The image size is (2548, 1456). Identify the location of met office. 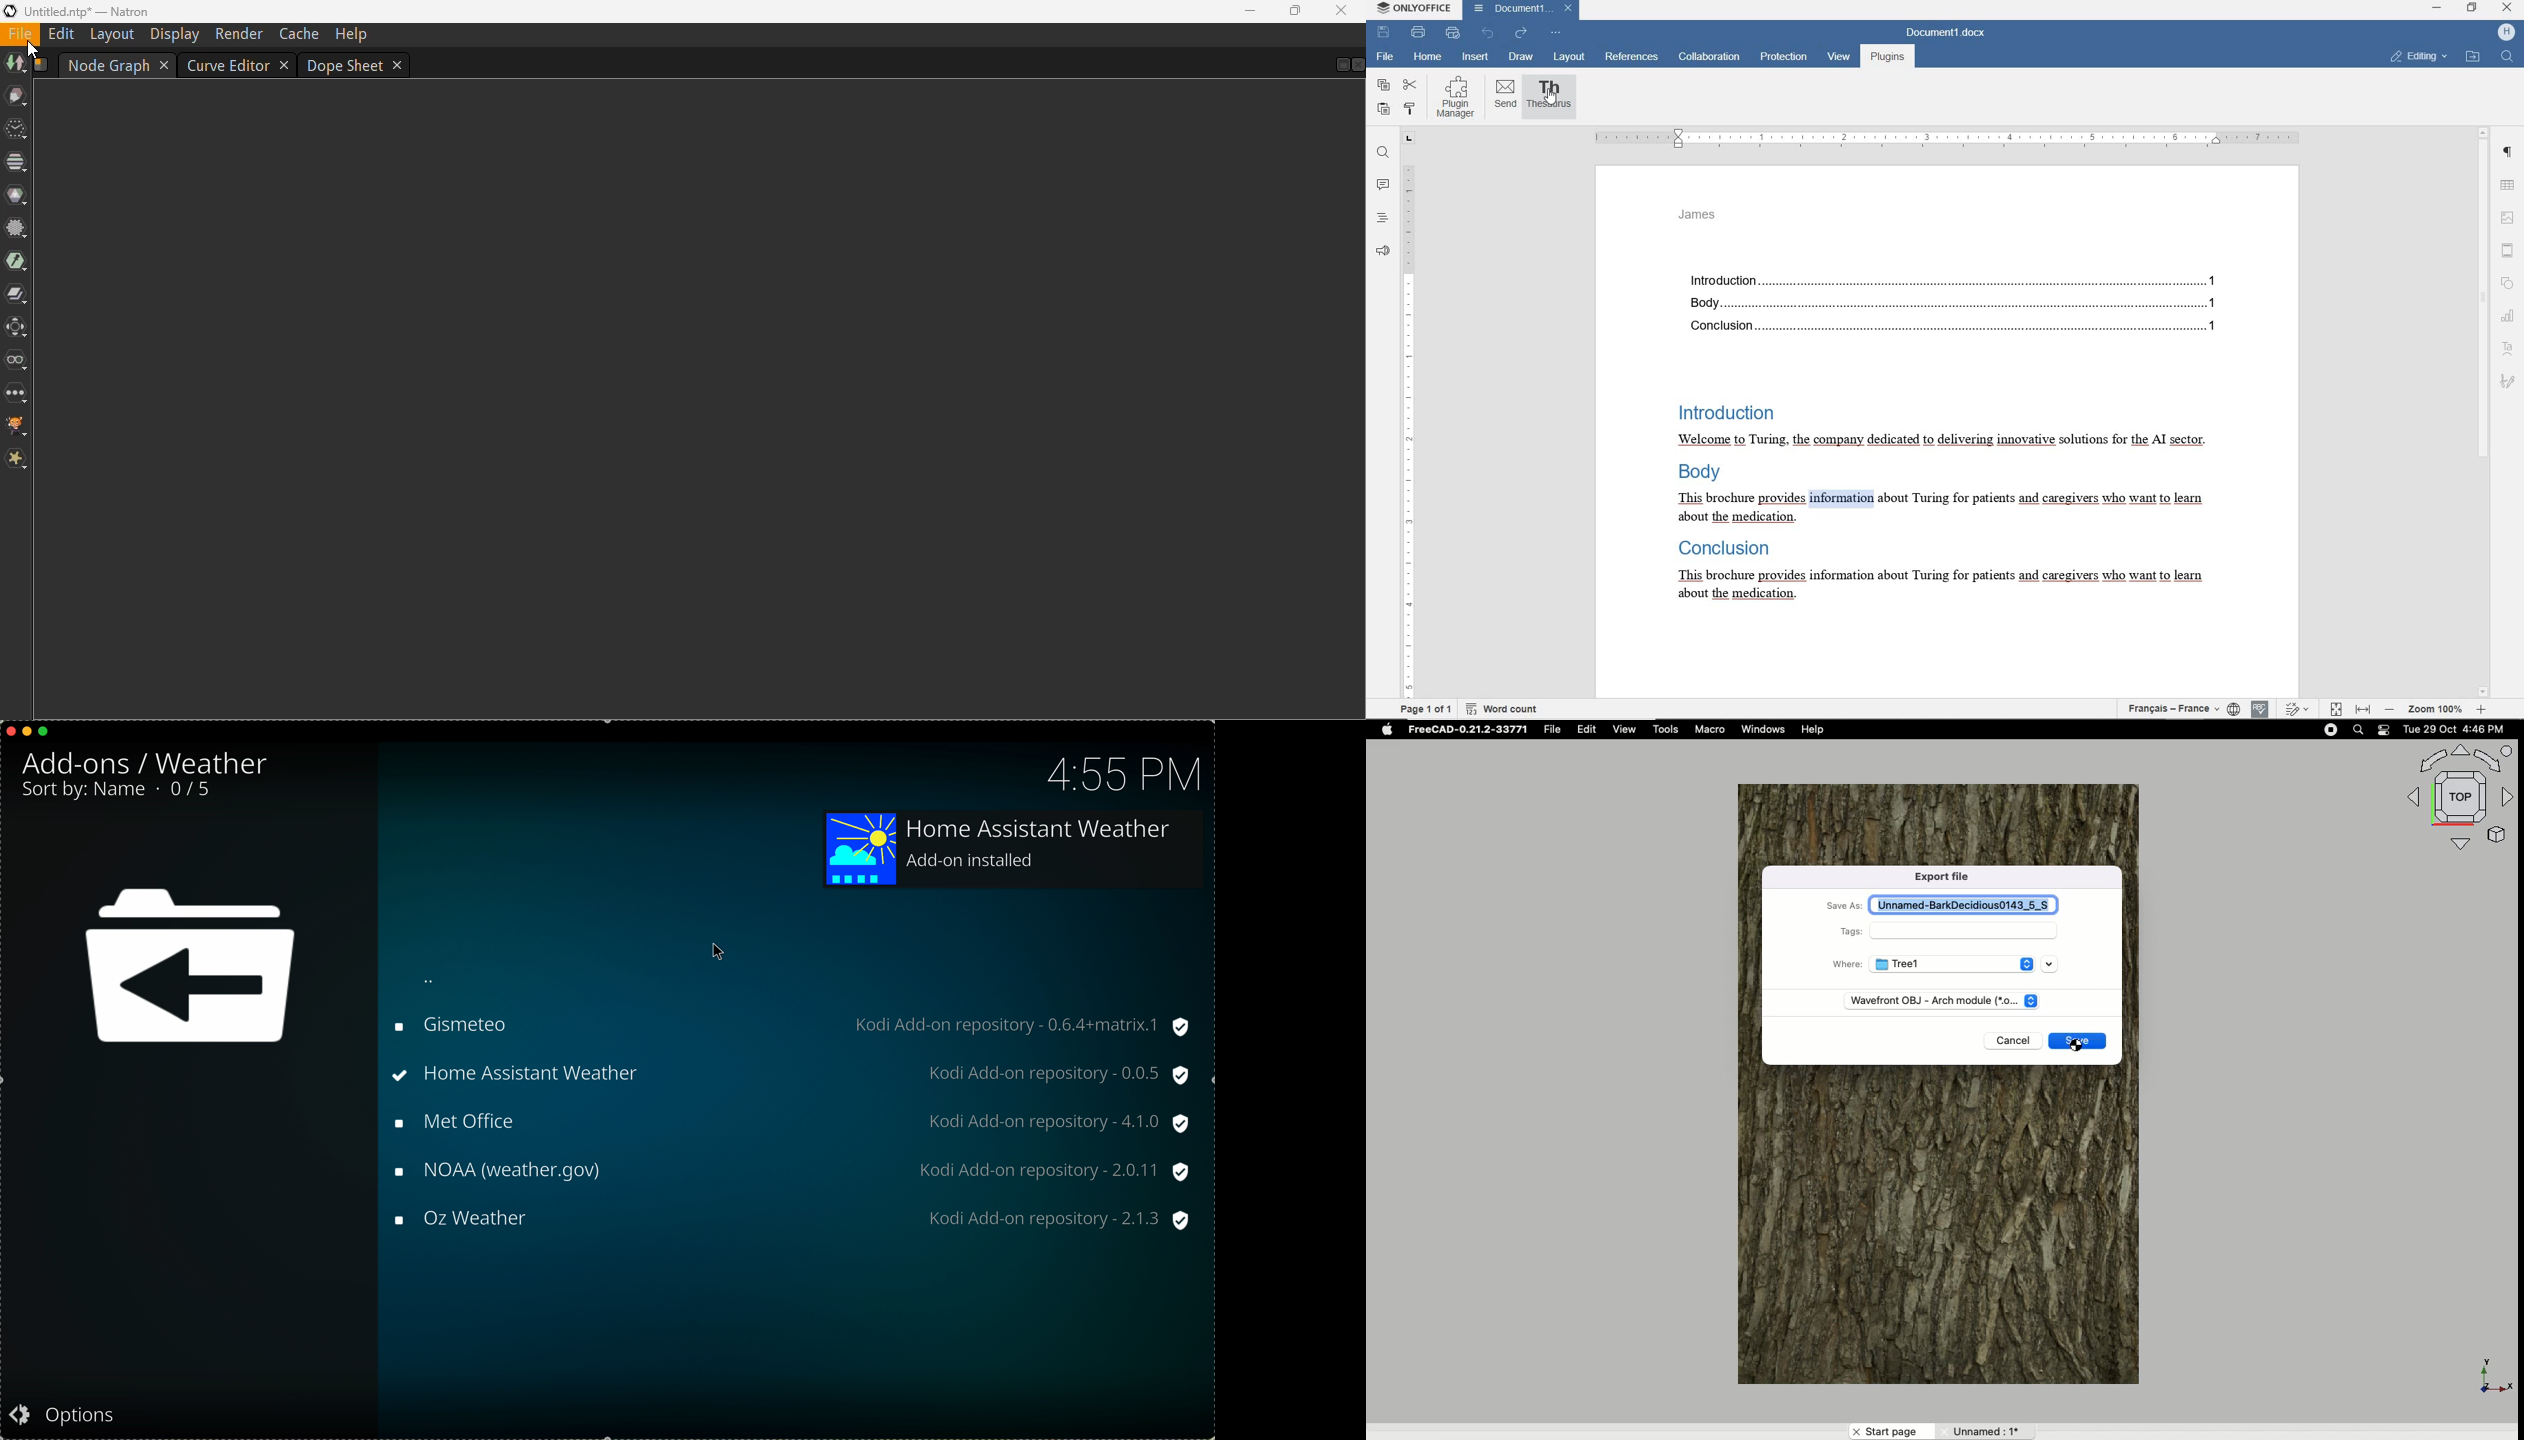
(794, 1121).